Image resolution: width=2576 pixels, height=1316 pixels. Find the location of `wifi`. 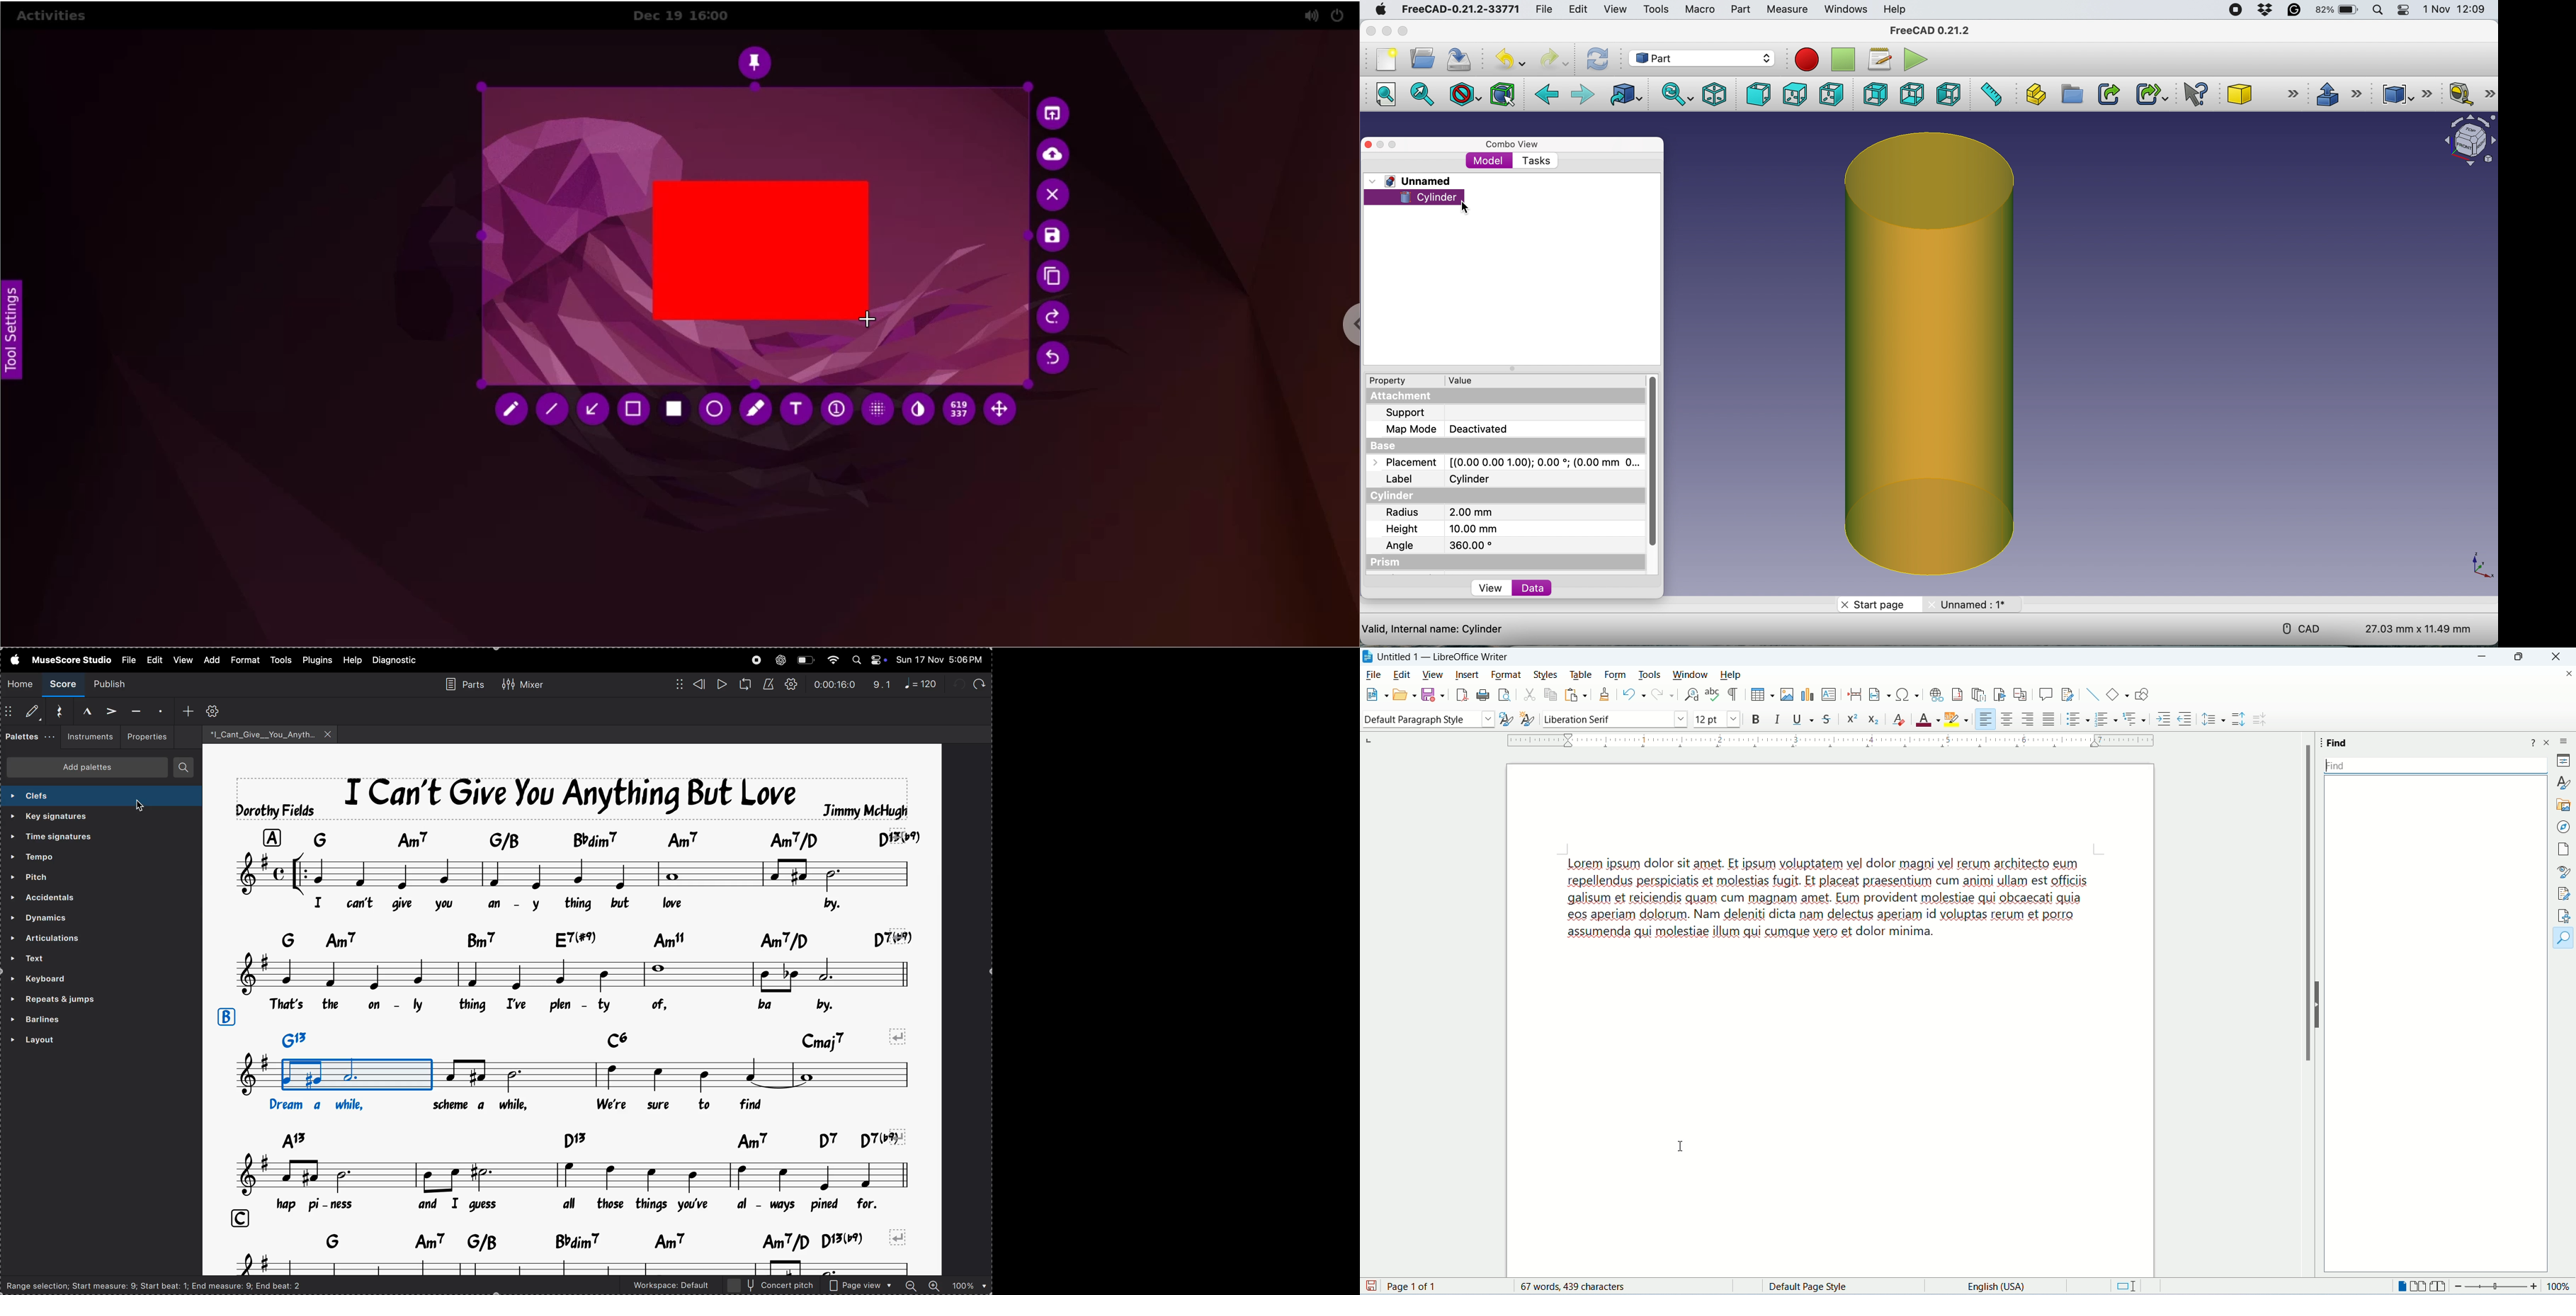

wifi is located at coordinates (832, 660).